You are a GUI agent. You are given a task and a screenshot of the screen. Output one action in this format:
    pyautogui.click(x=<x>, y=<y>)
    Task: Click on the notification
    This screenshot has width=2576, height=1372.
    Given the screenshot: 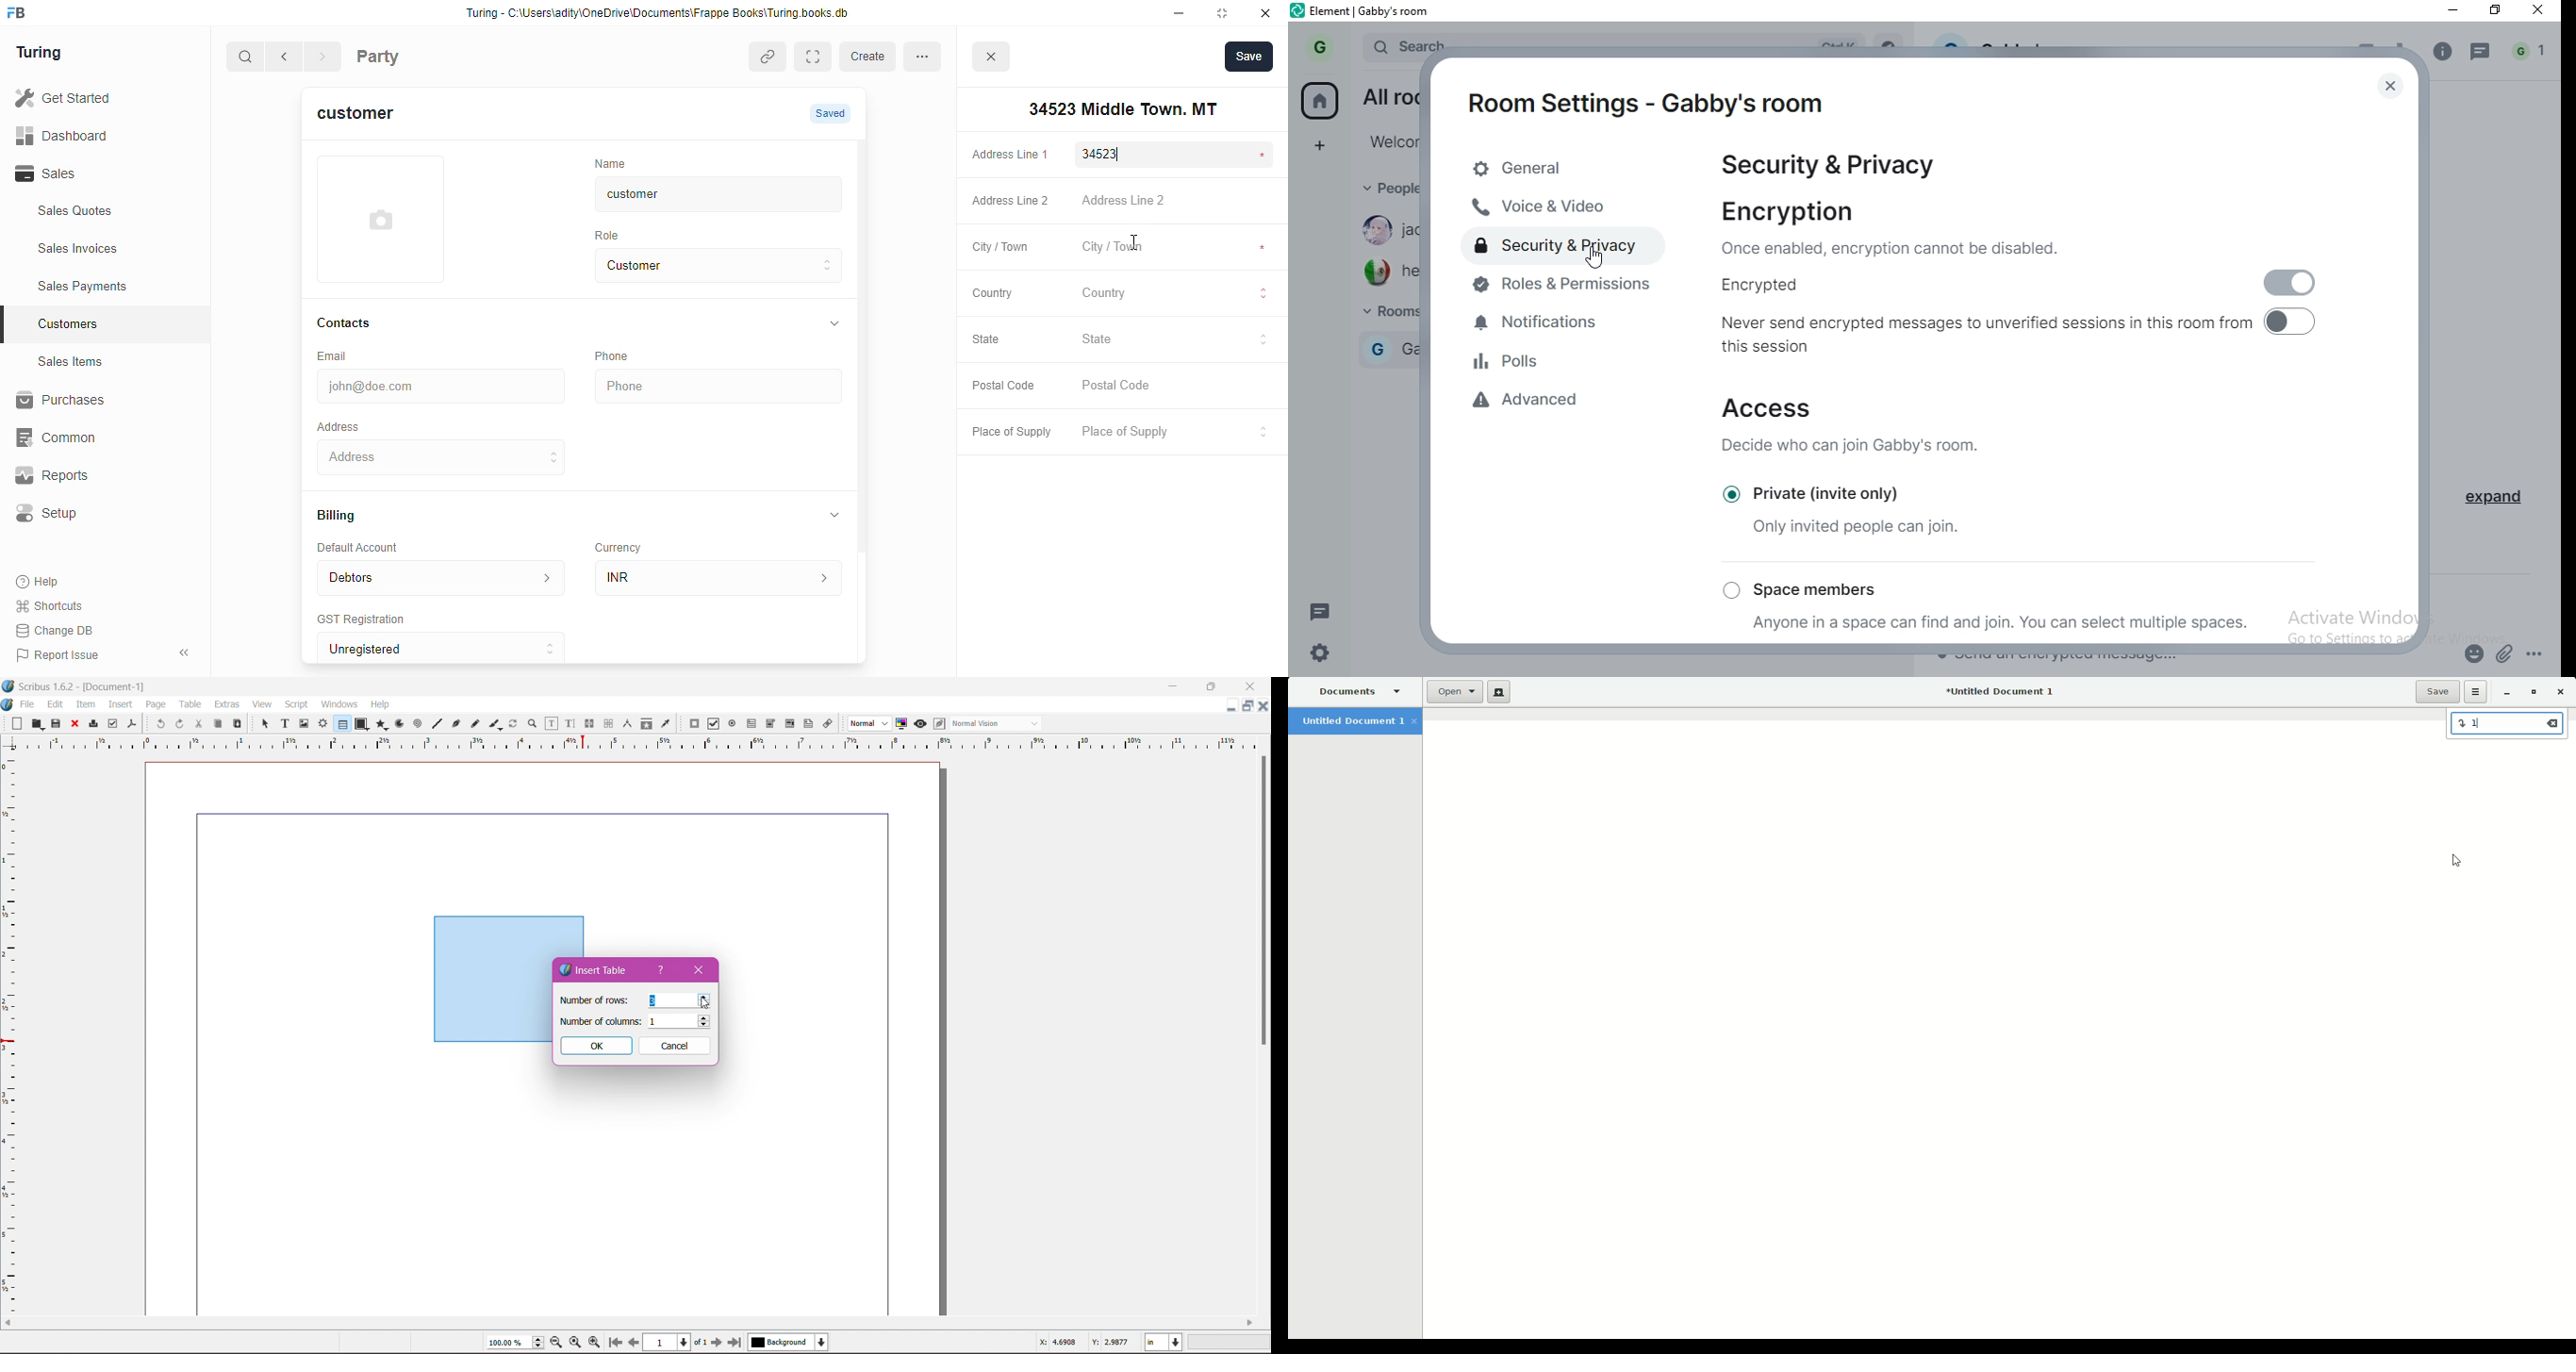 What is the action you would take?
    pyautogui.click(x=2532, y=52)
    